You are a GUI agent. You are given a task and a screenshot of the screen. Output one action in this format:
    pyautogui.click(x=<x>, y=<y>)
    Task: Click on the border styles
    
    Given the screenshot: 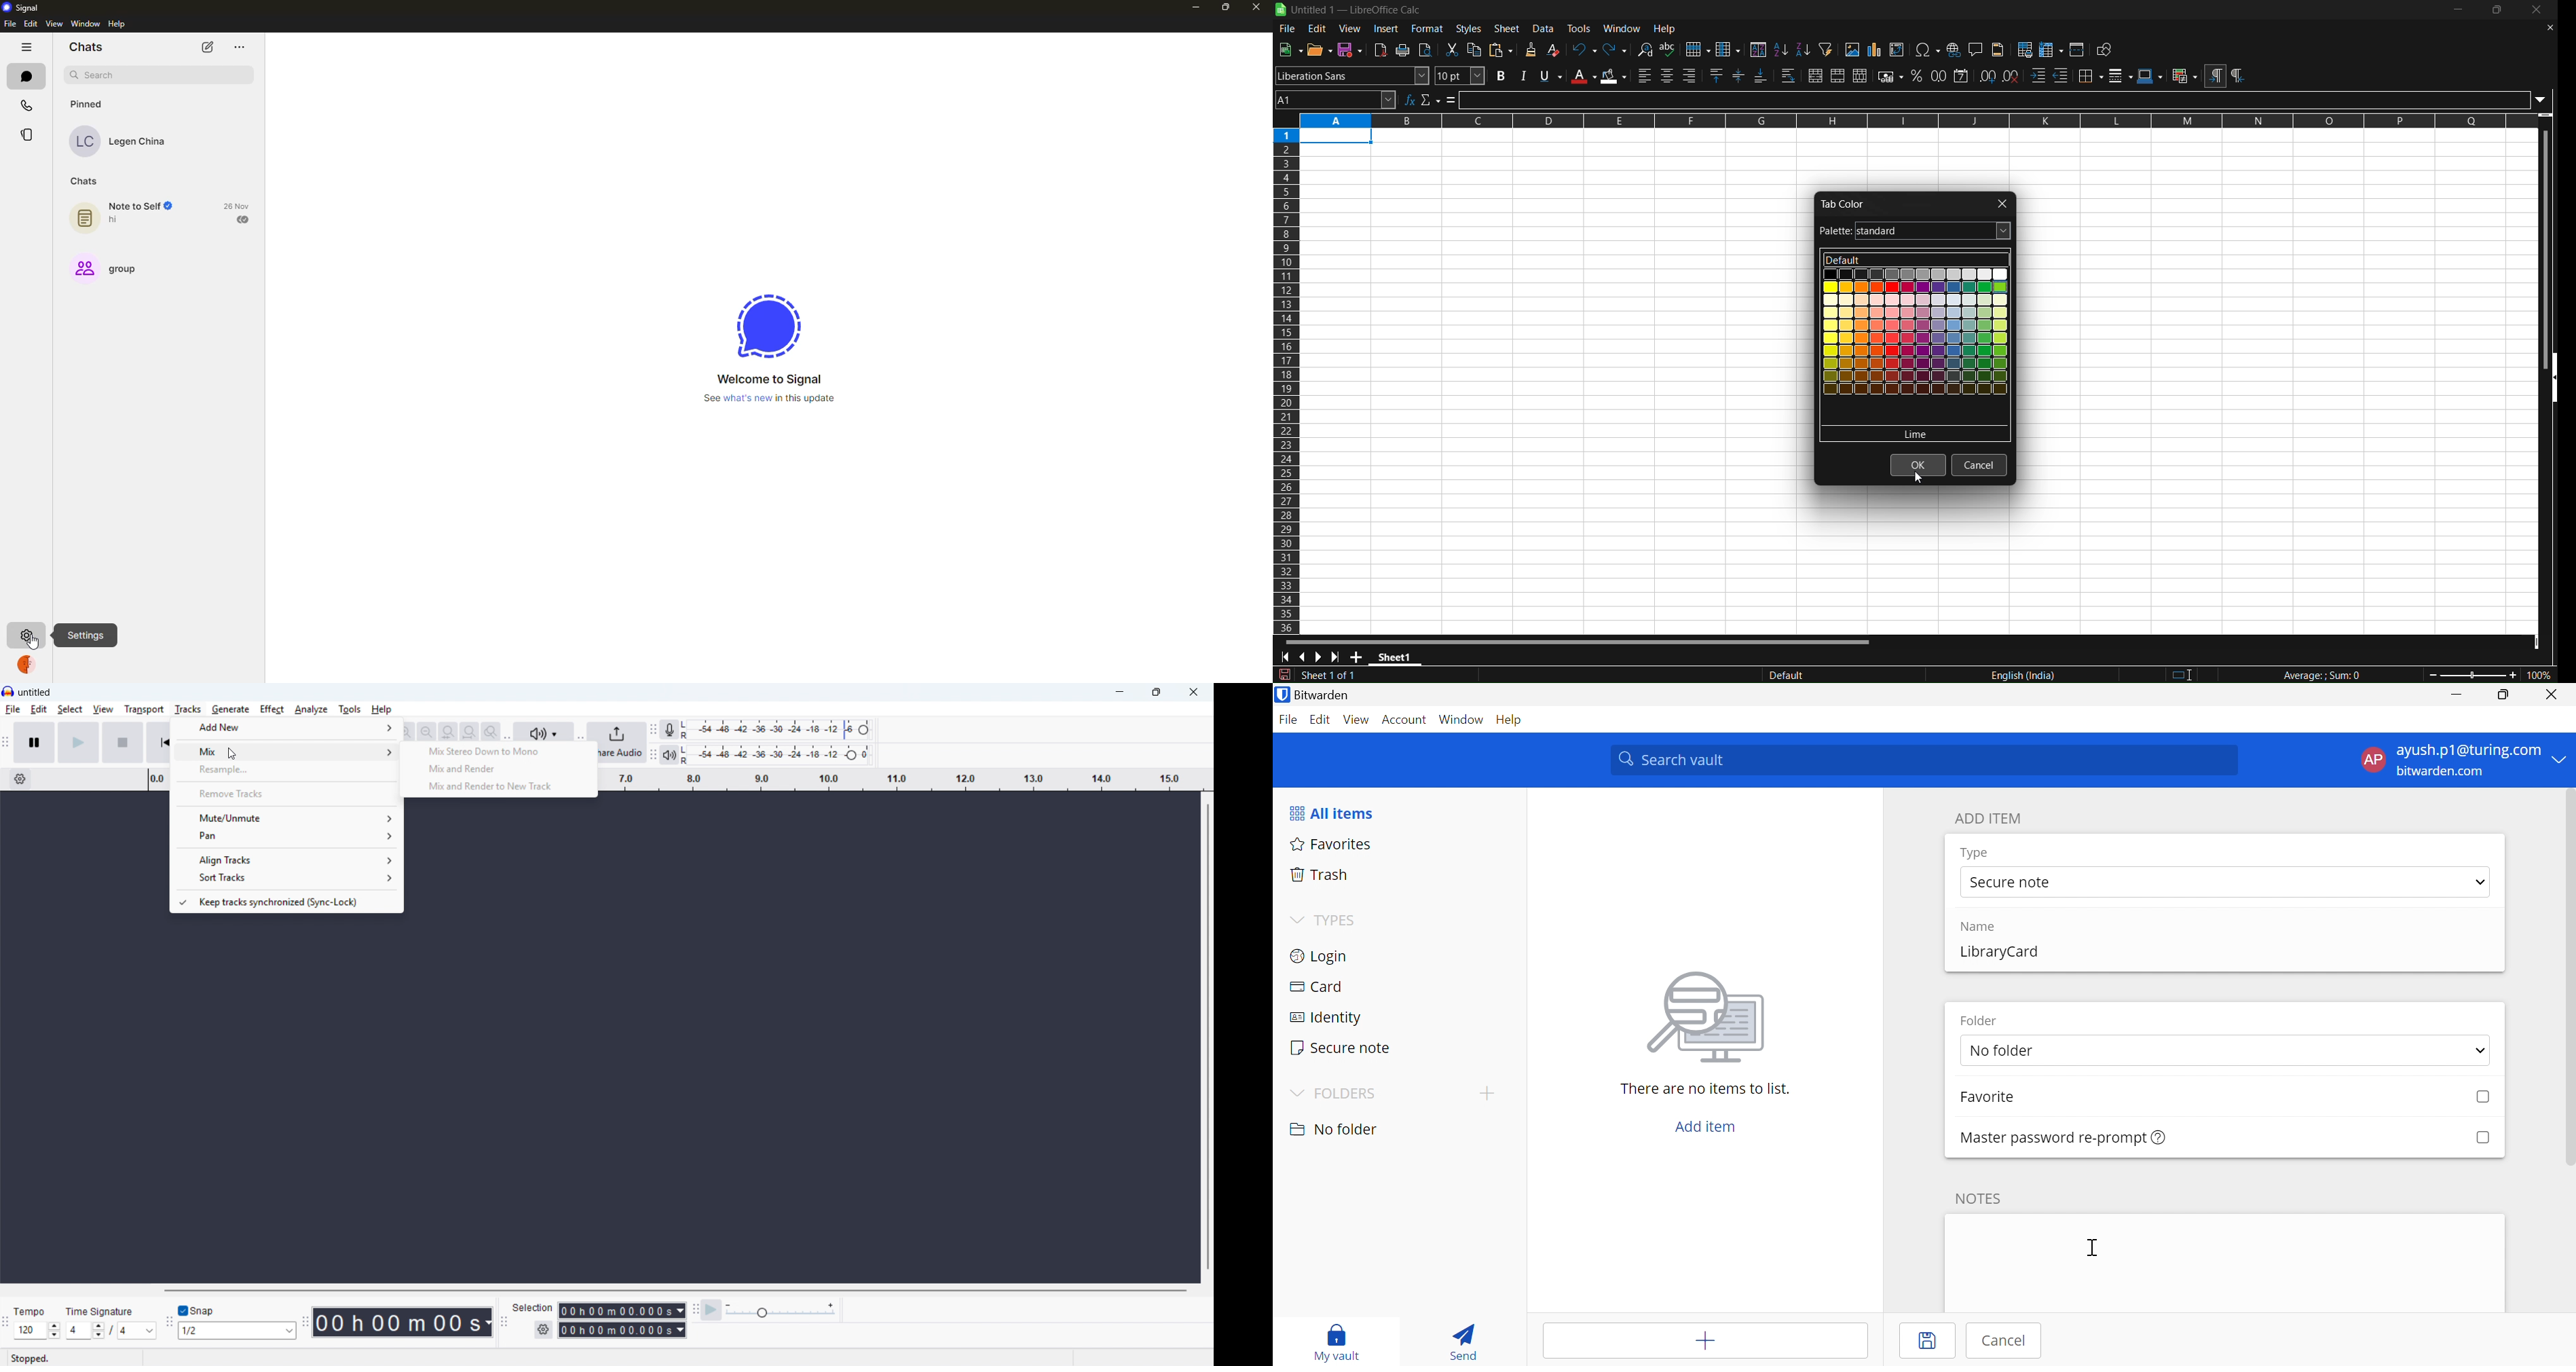 What is the action you would take?
    pyautogui.click(x=2121, y=76)
    